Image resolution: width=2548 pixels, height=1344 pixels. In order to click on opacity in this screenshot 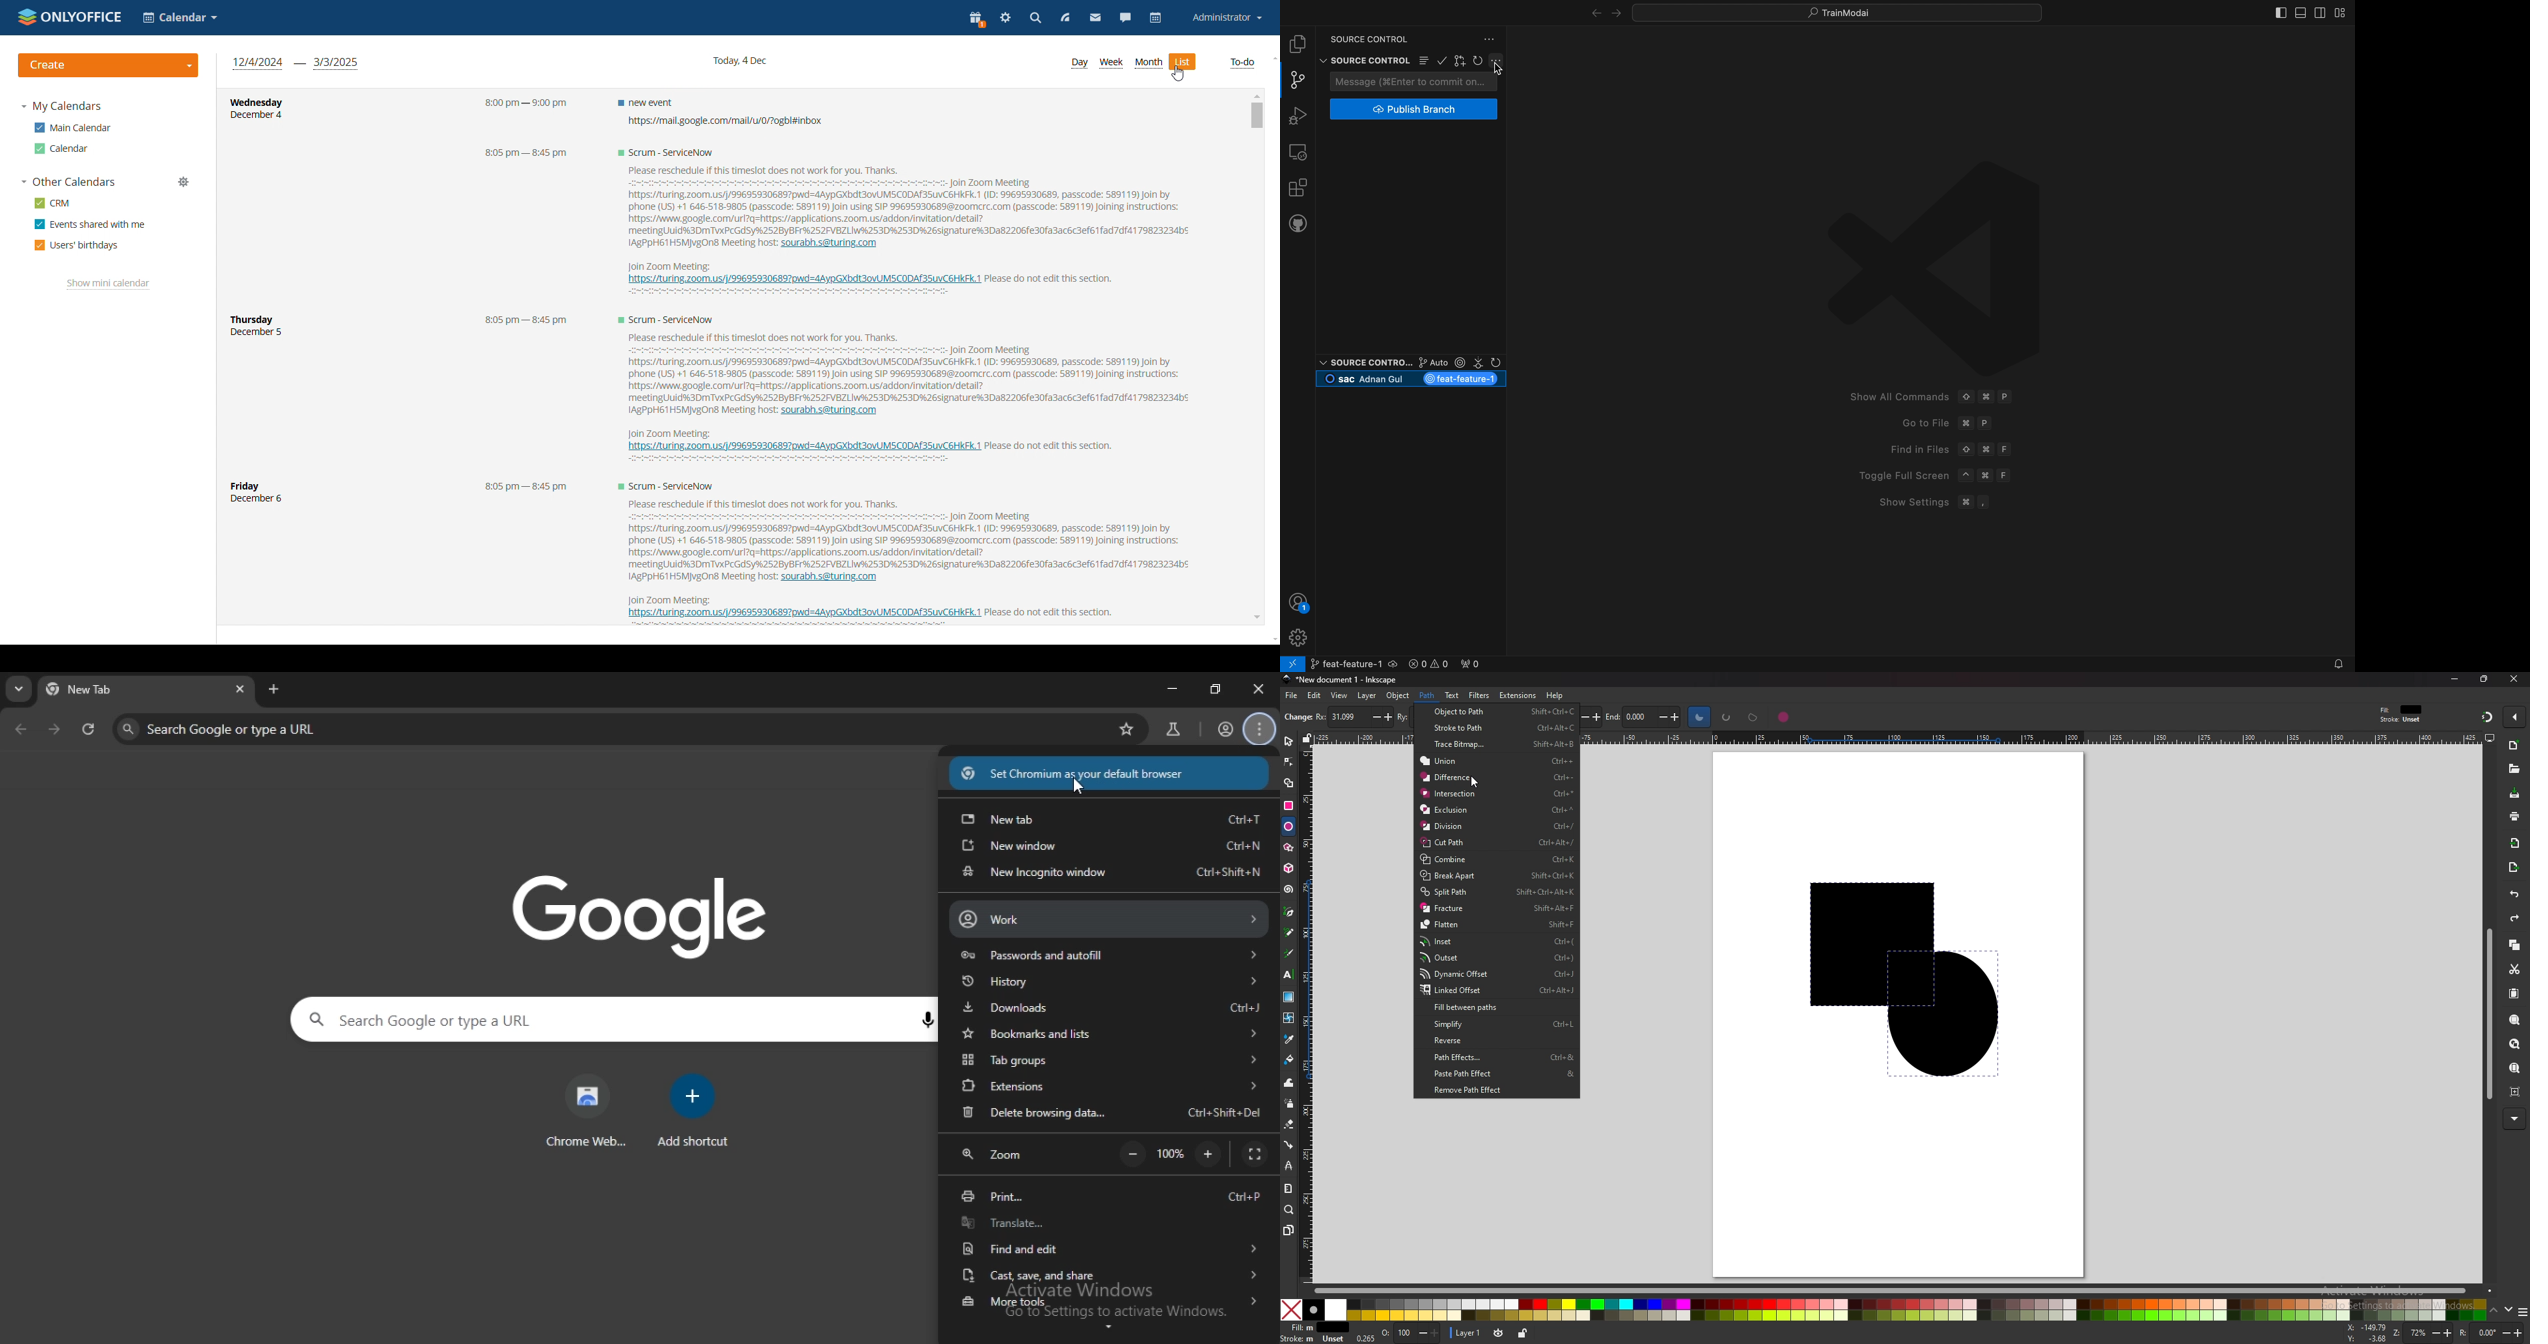, I will do `click(1412, 1334)`.